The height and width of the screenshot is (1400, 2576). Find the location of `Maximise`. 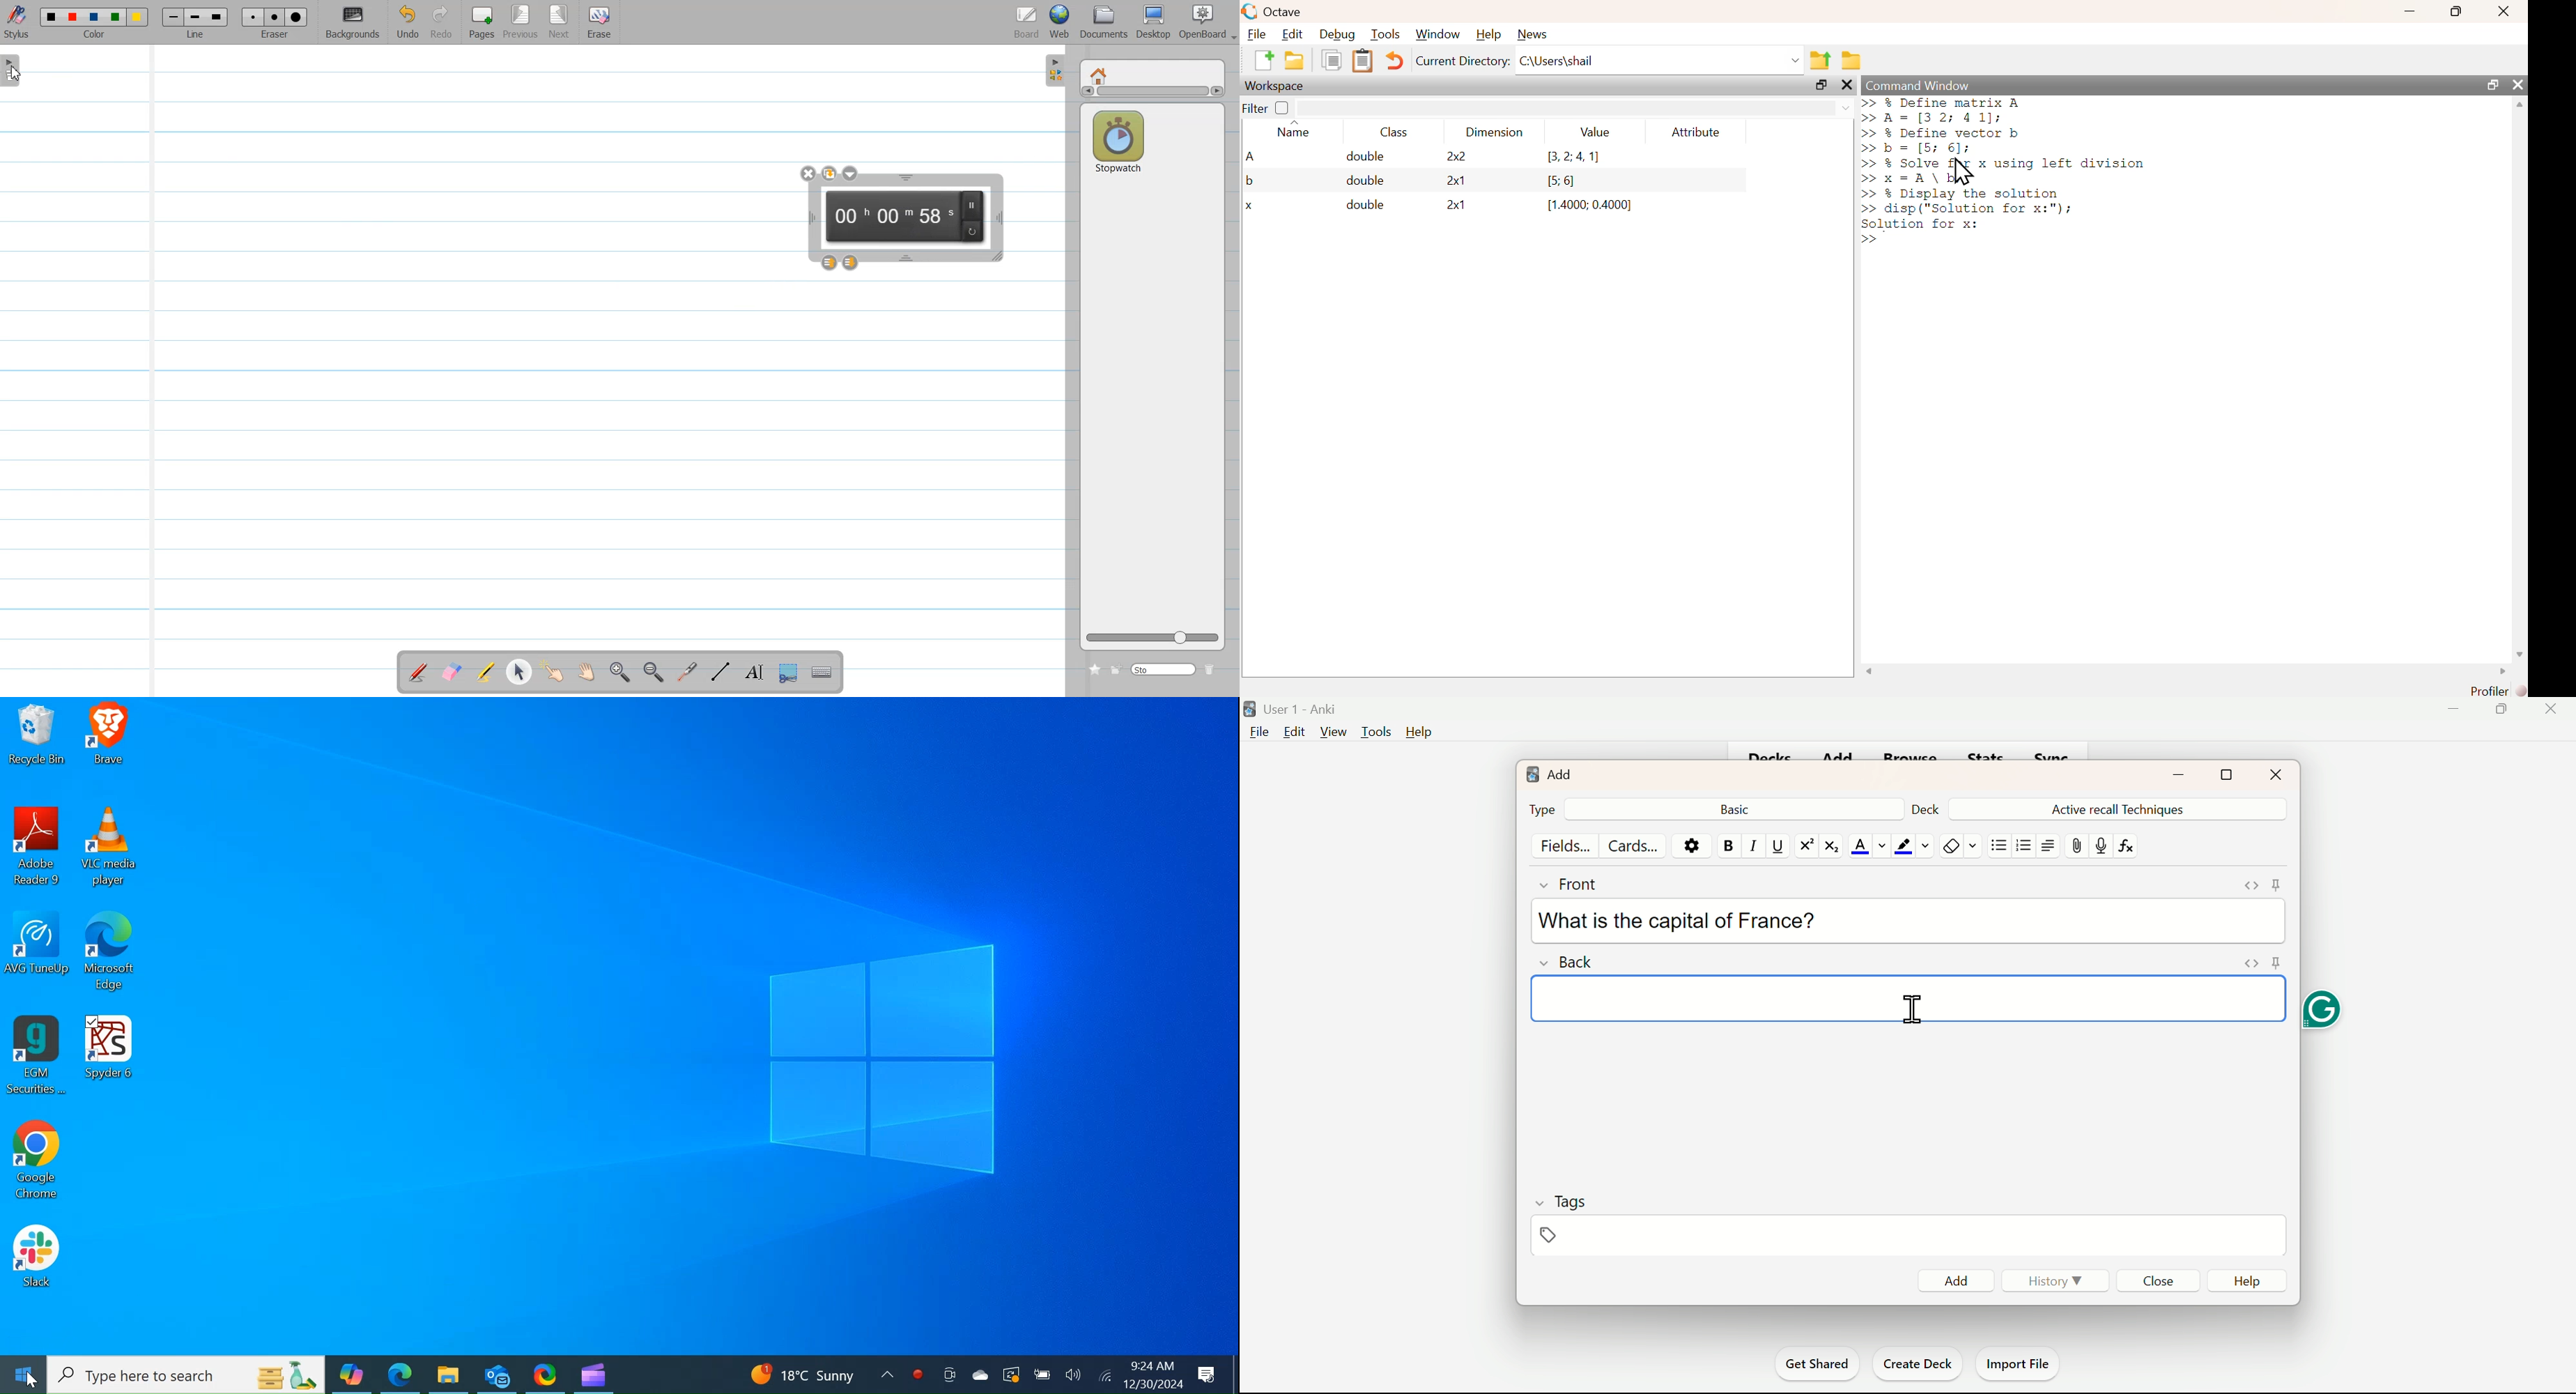

Maximise is located at coordinates (2500, 708).